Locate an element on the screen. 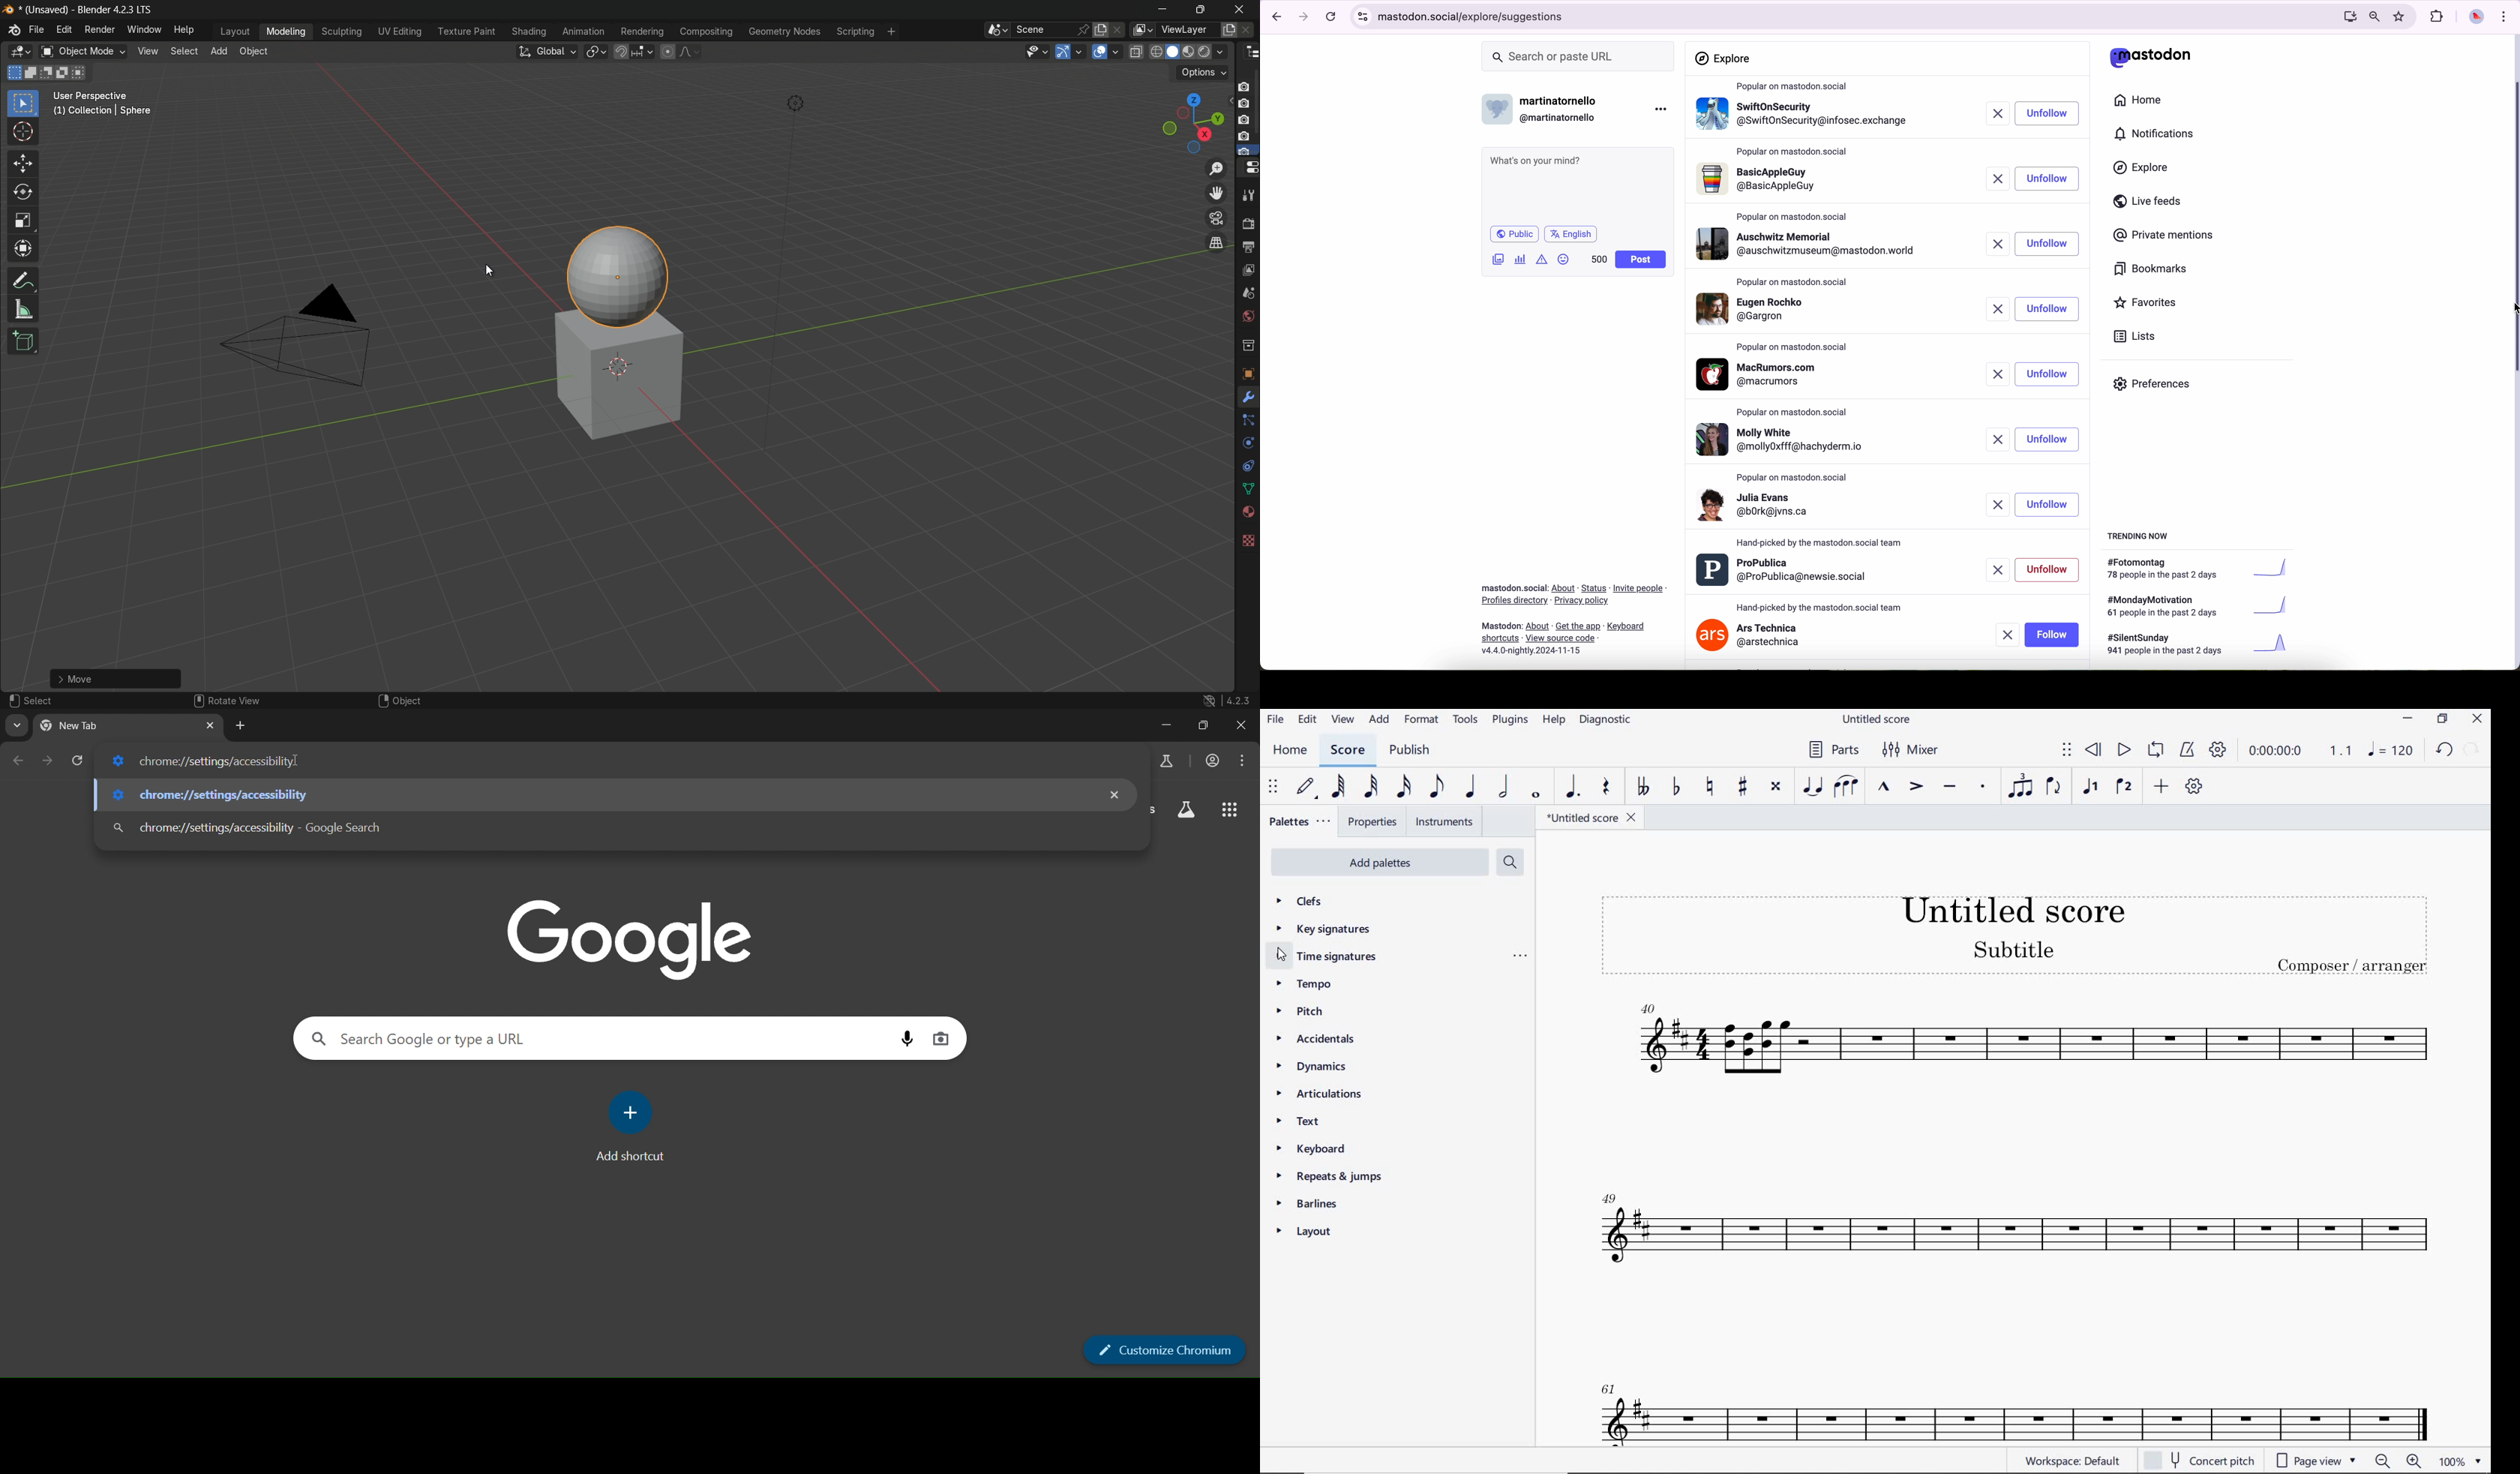 The width and height of the screenshot is (2520, 1484). search or paste URL is located at coordinates (1578, 57).